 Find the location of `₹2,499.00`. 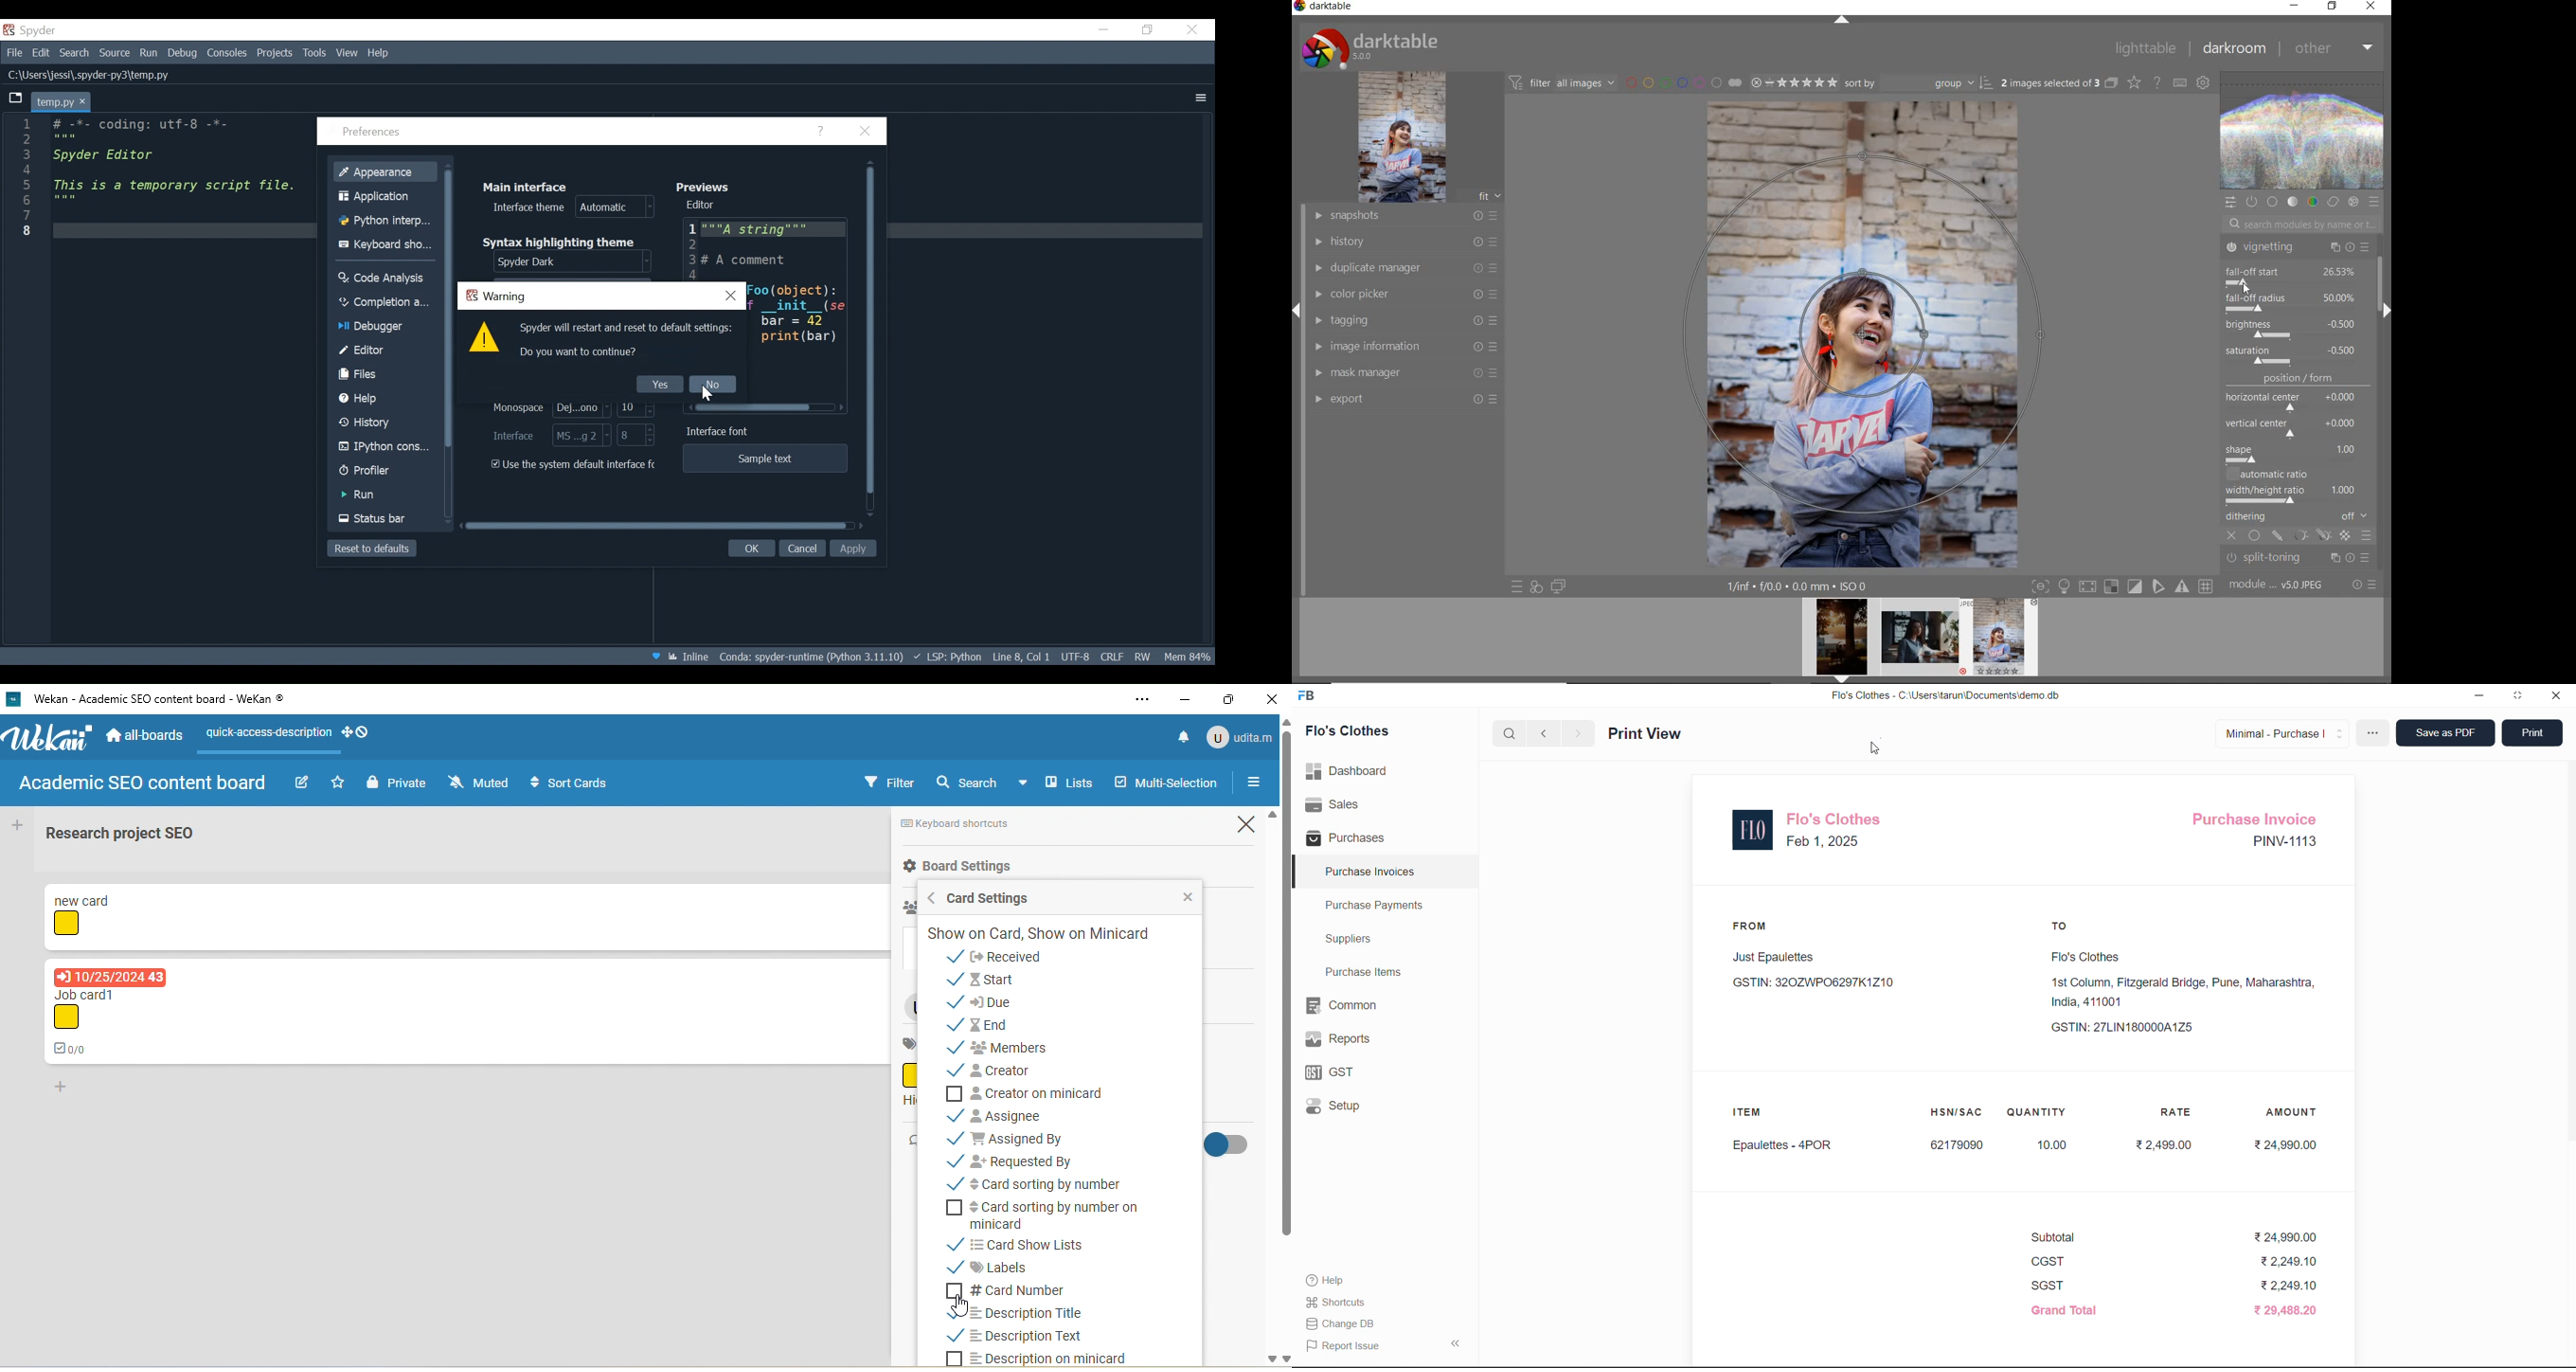

₹2,499.00 is located at coordinates (2168, 1146).